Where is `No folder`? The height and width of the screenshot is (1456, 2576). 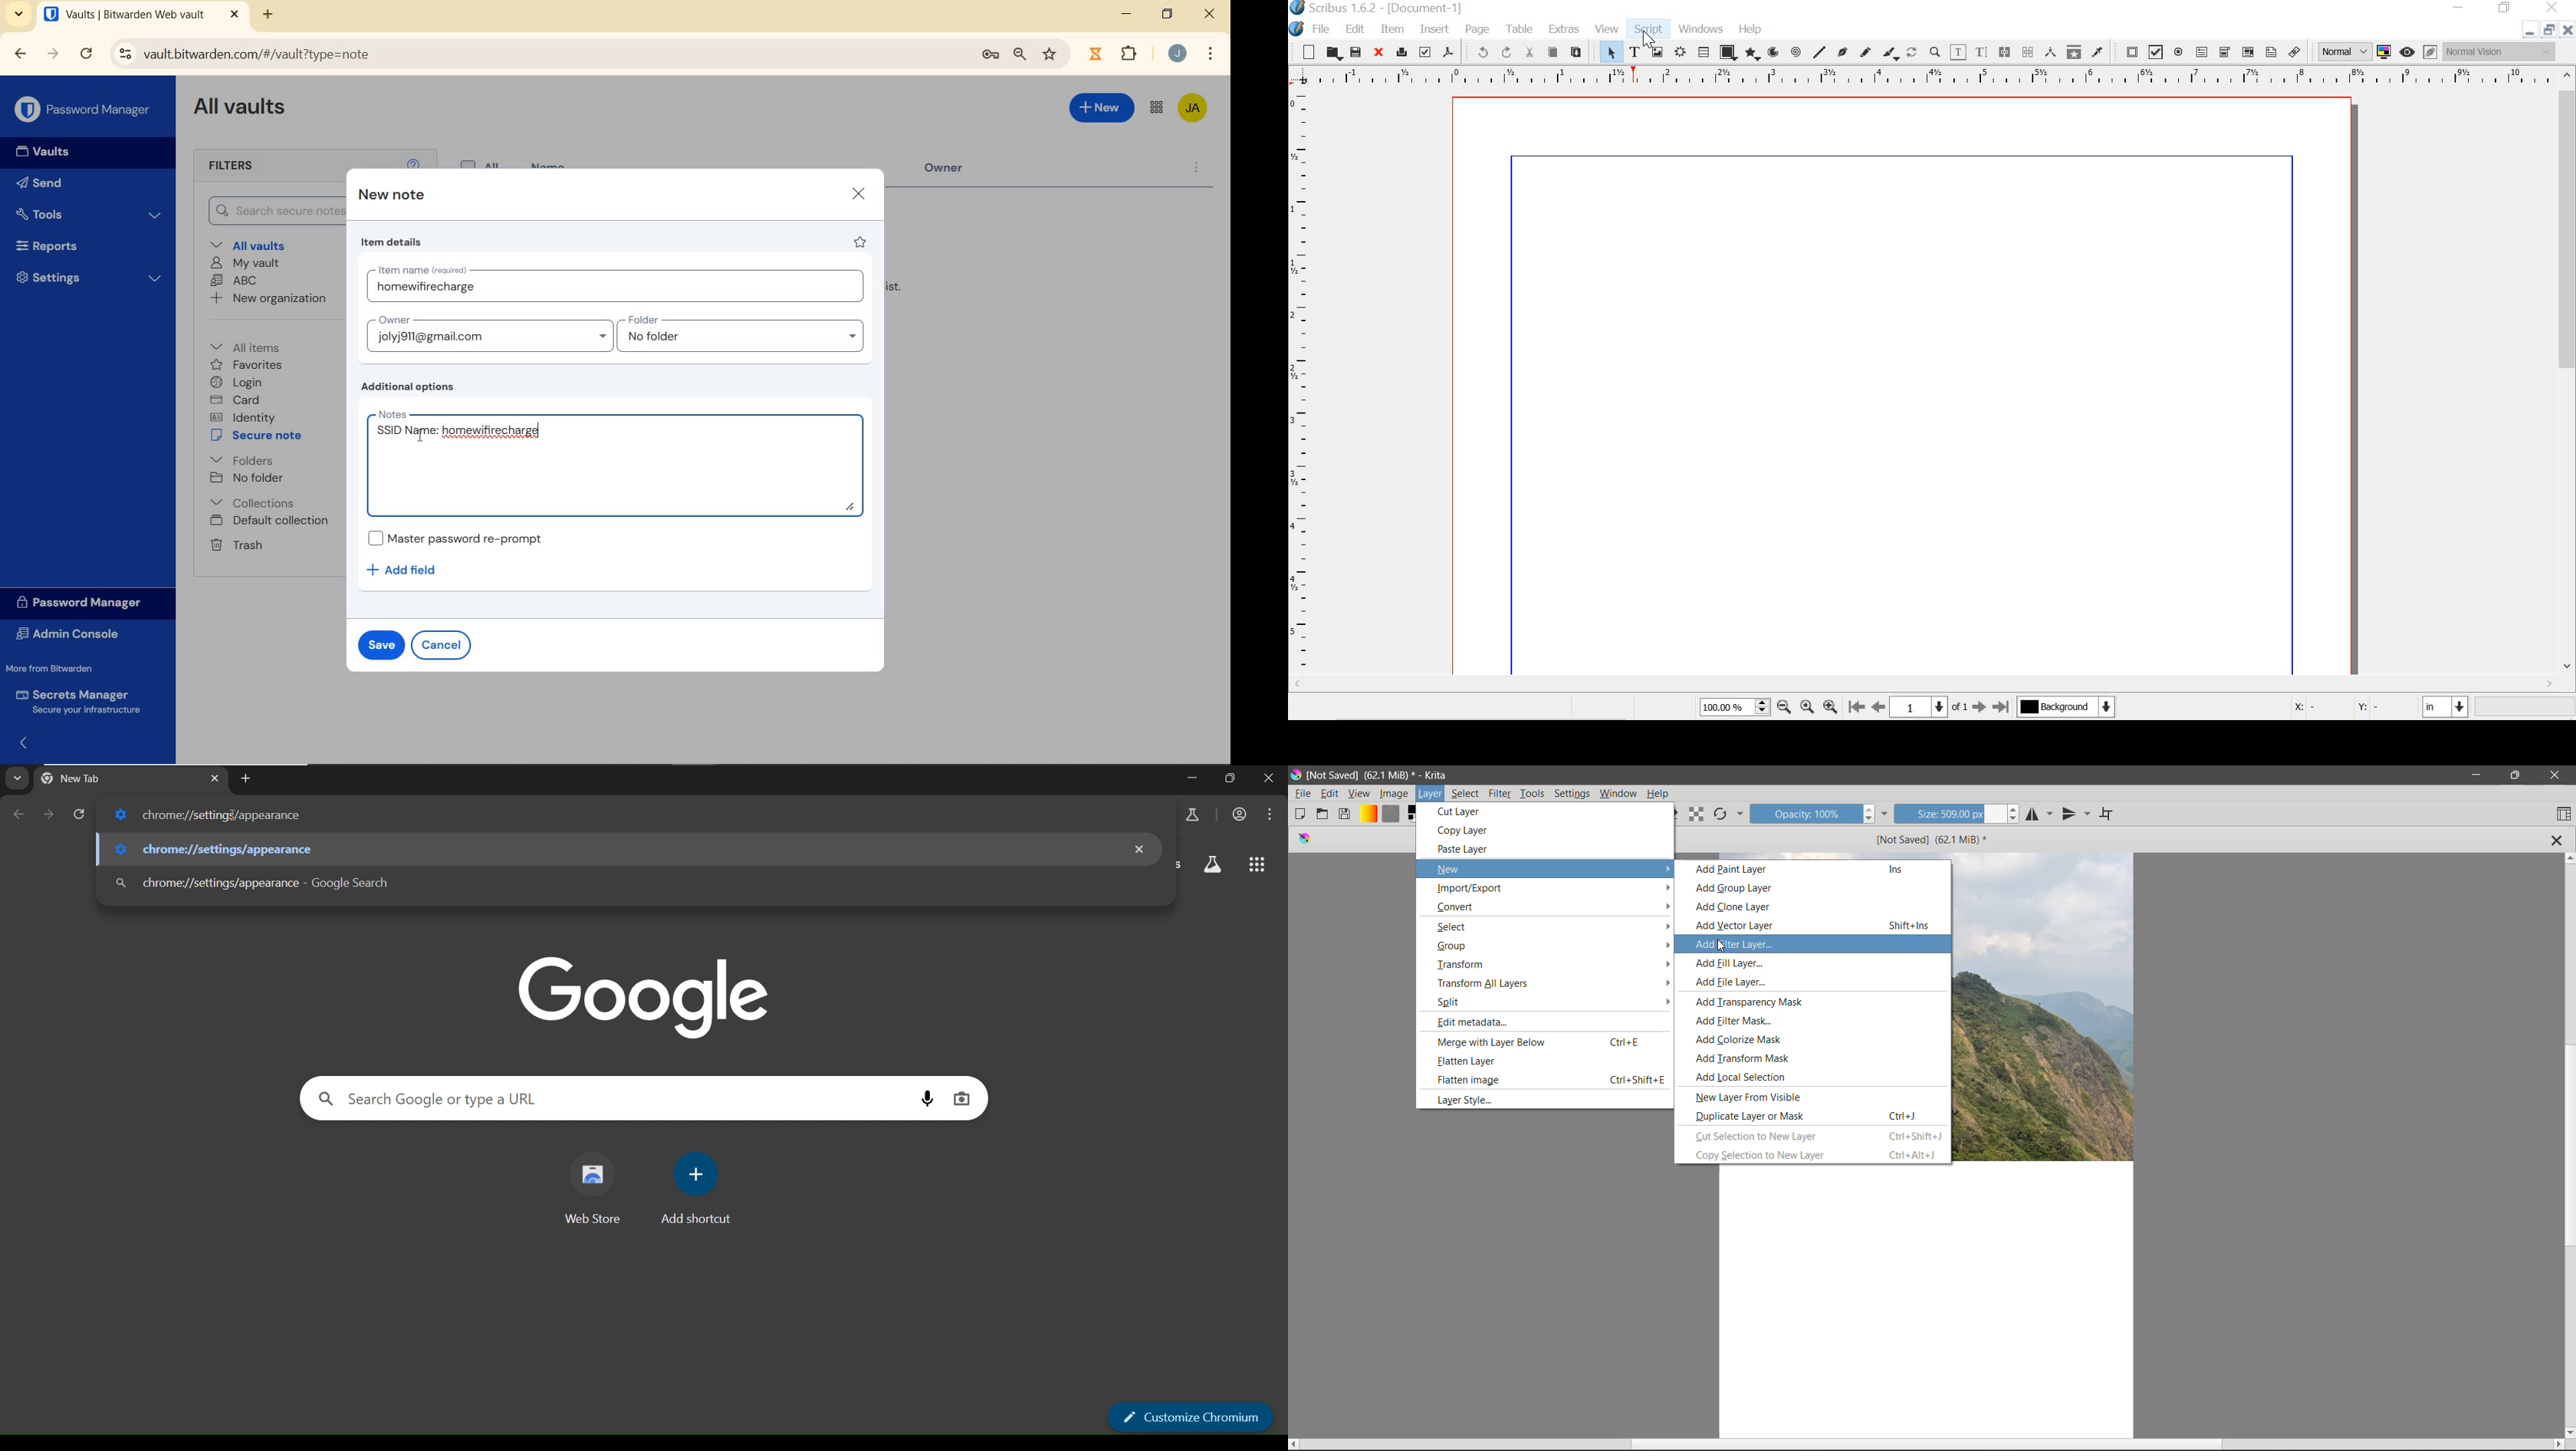
No folder is located at coordinates (247, 478).